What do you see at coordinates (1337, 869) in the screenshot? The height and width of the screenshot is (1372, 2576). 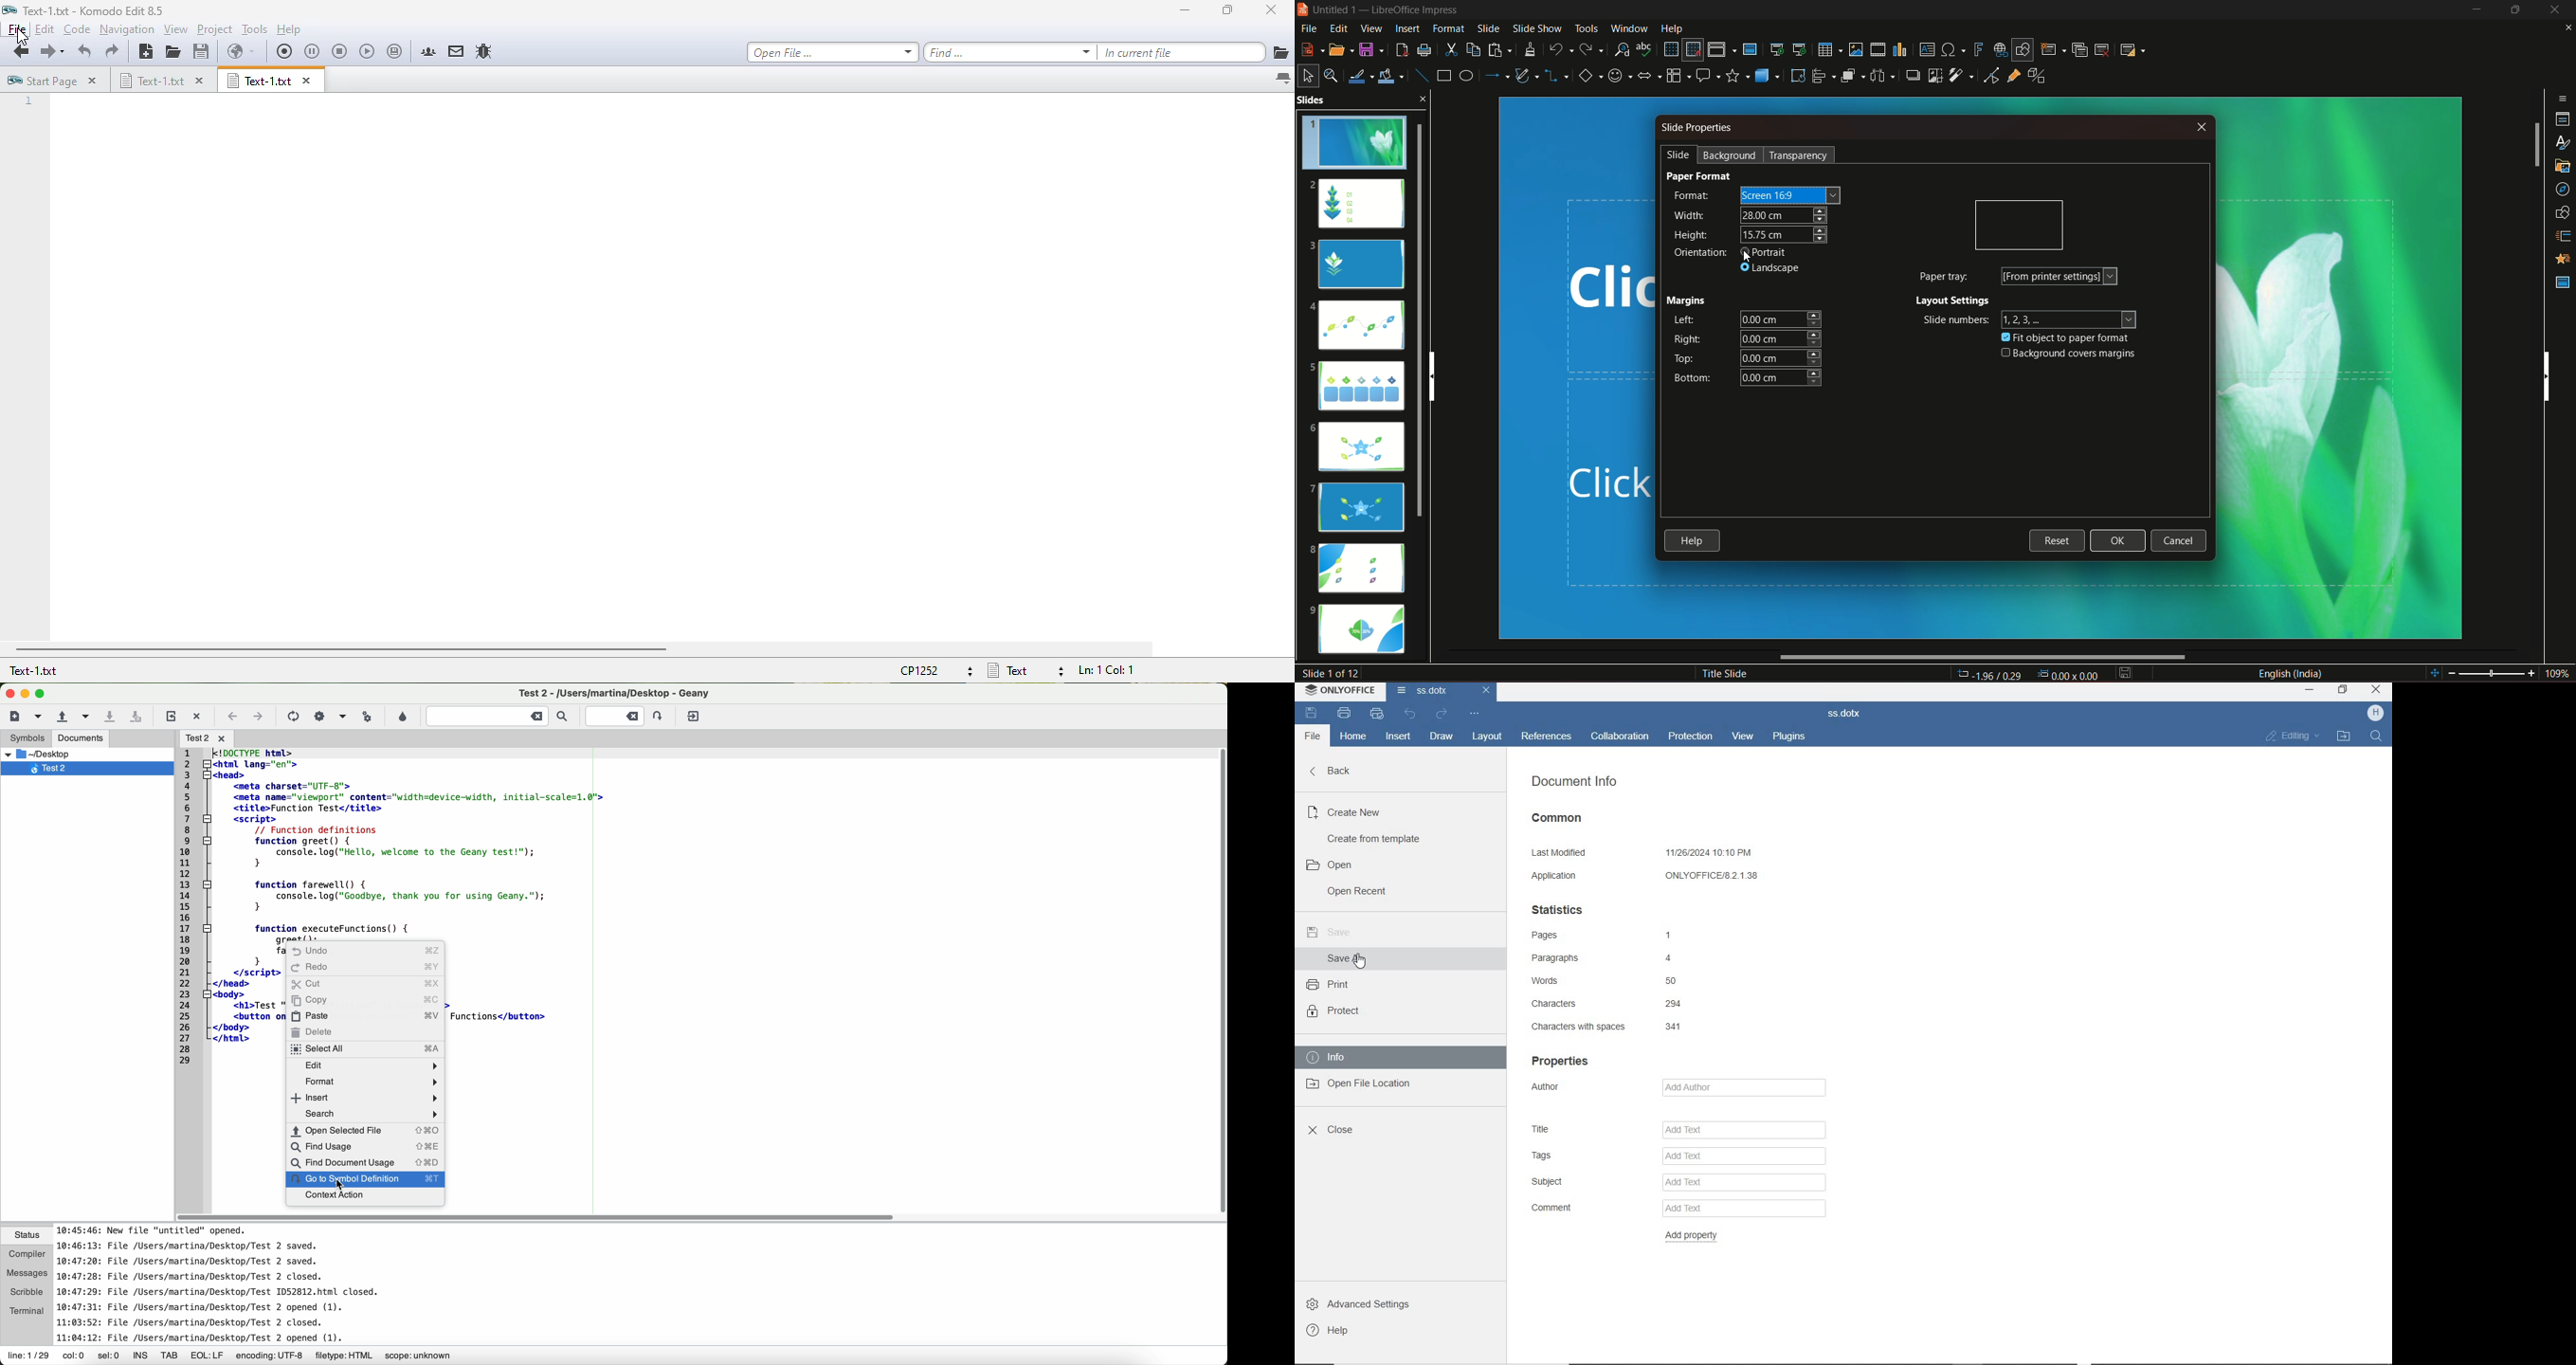 I see `OPEN` at bounding box center [1337, 869].